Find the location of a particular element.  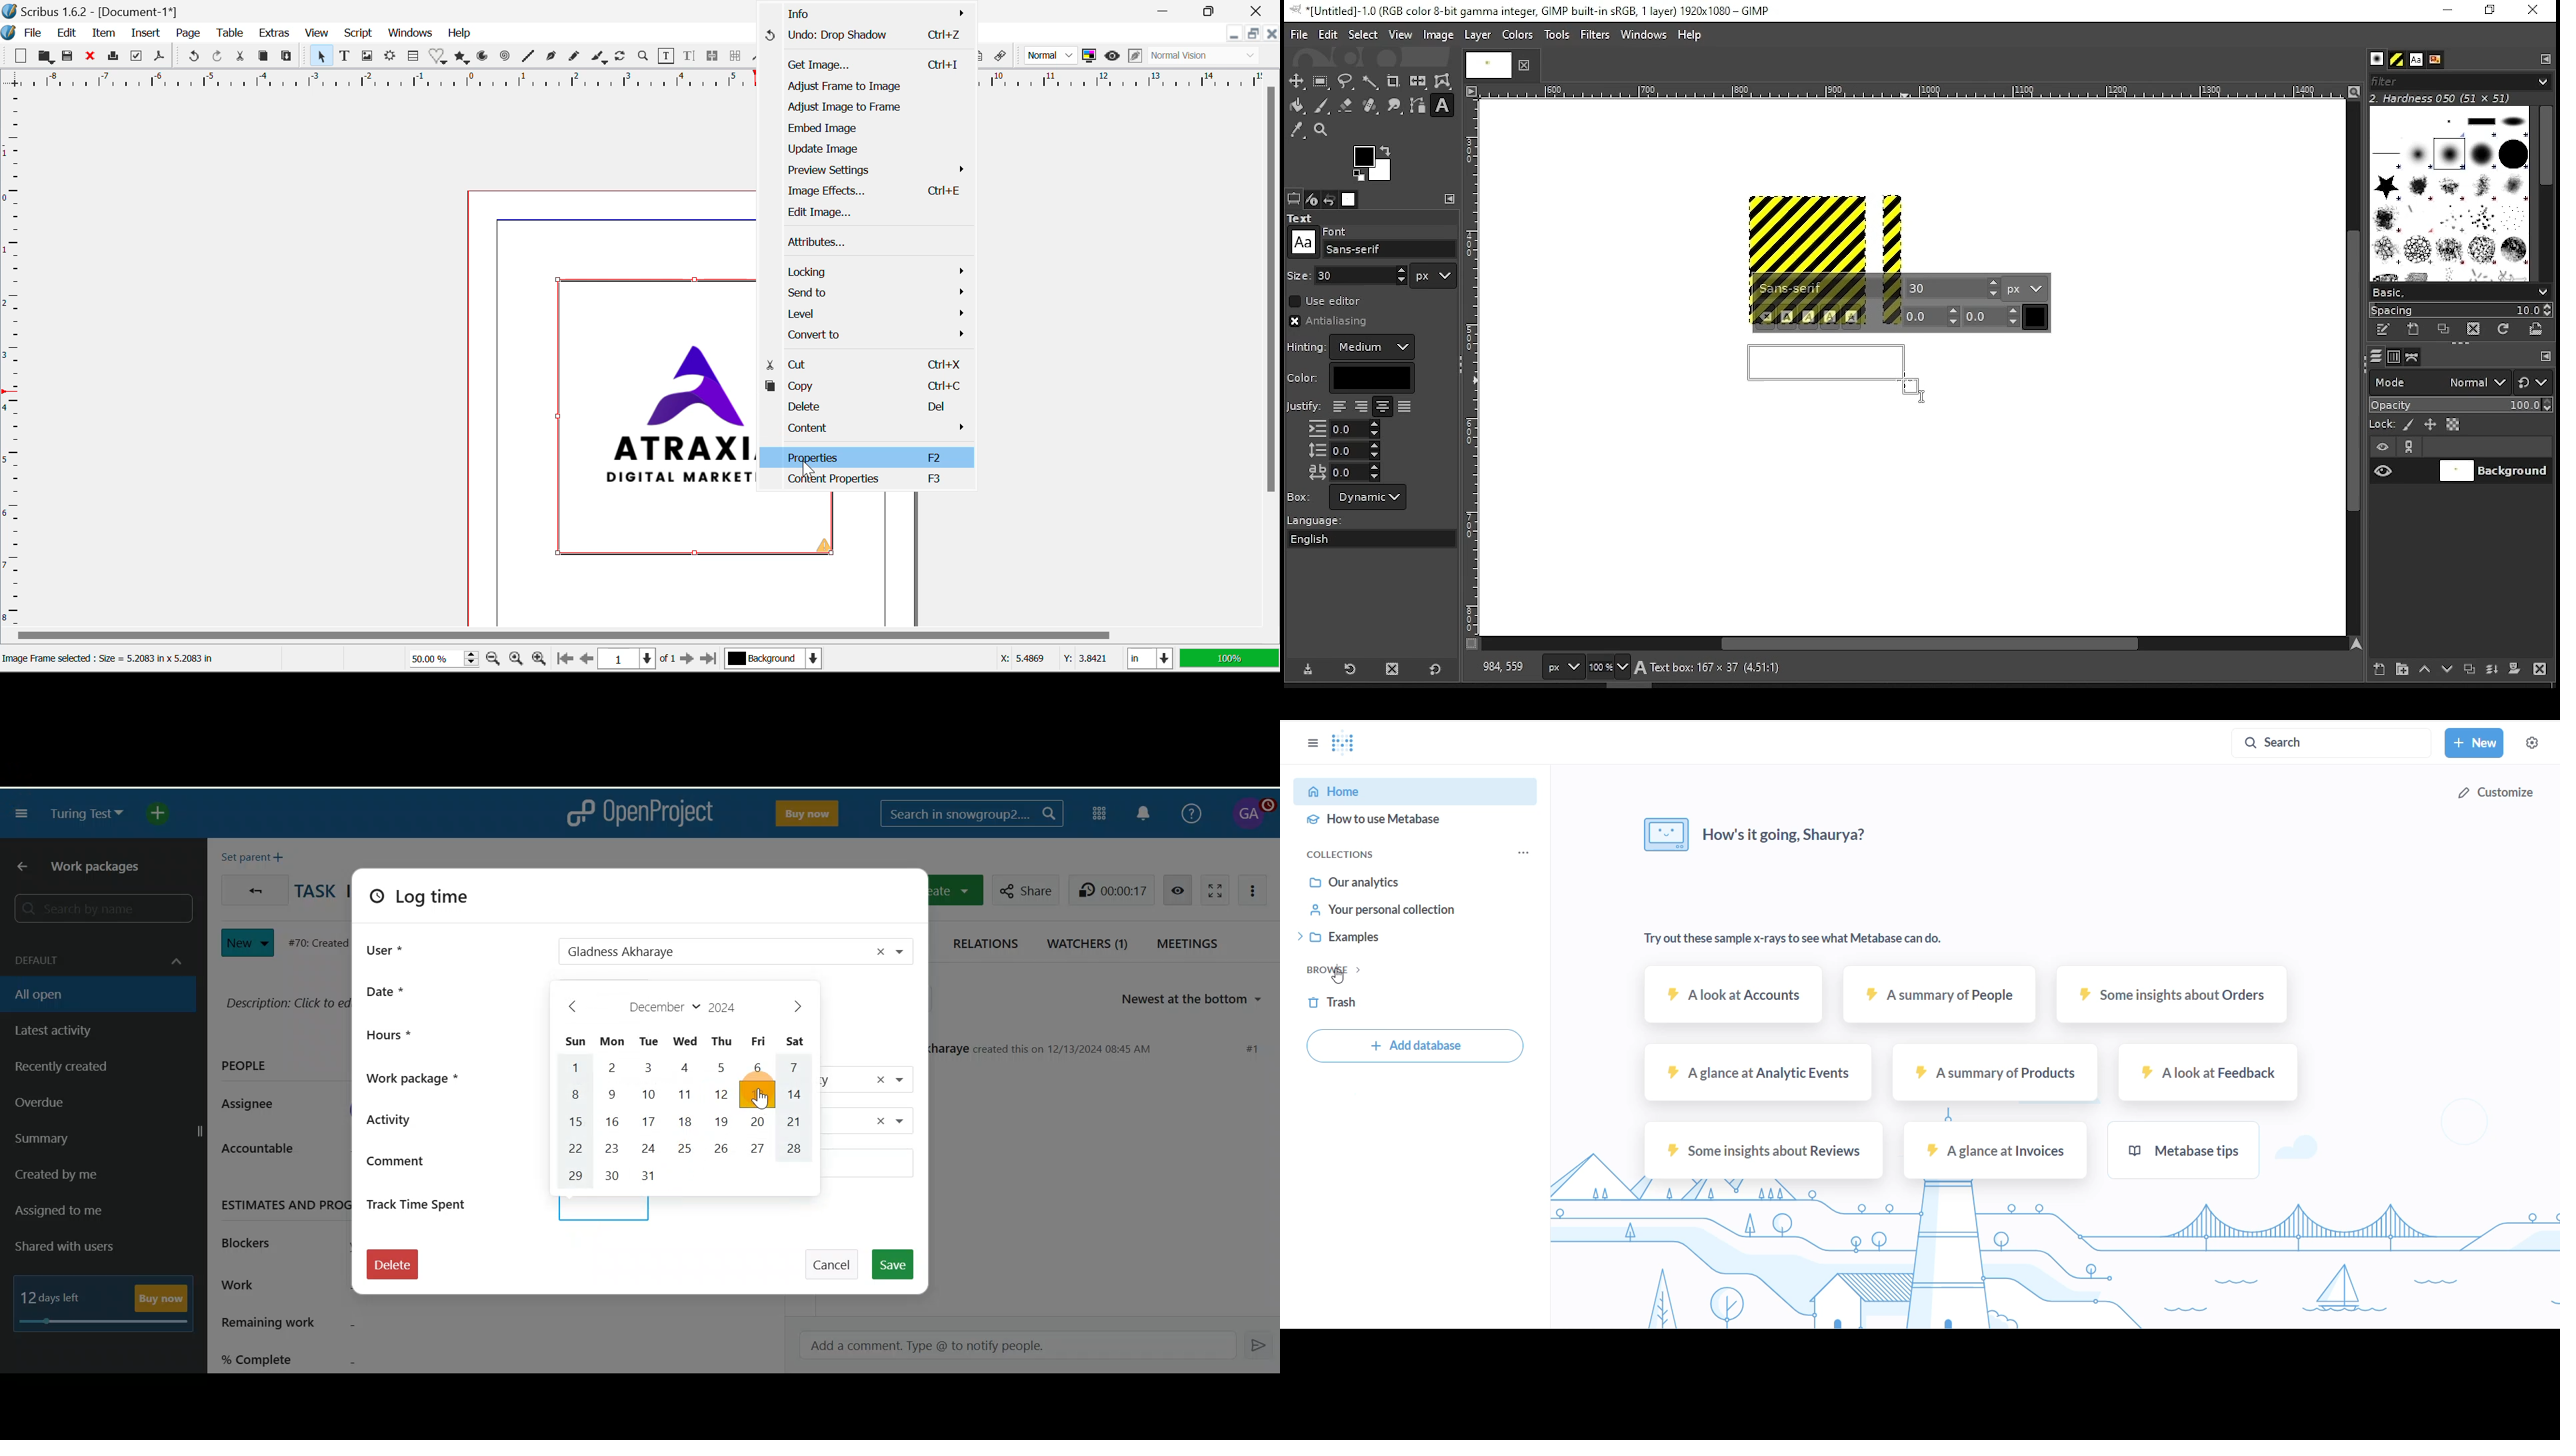

Metabase Logo is located at coordinates (1349, 743).